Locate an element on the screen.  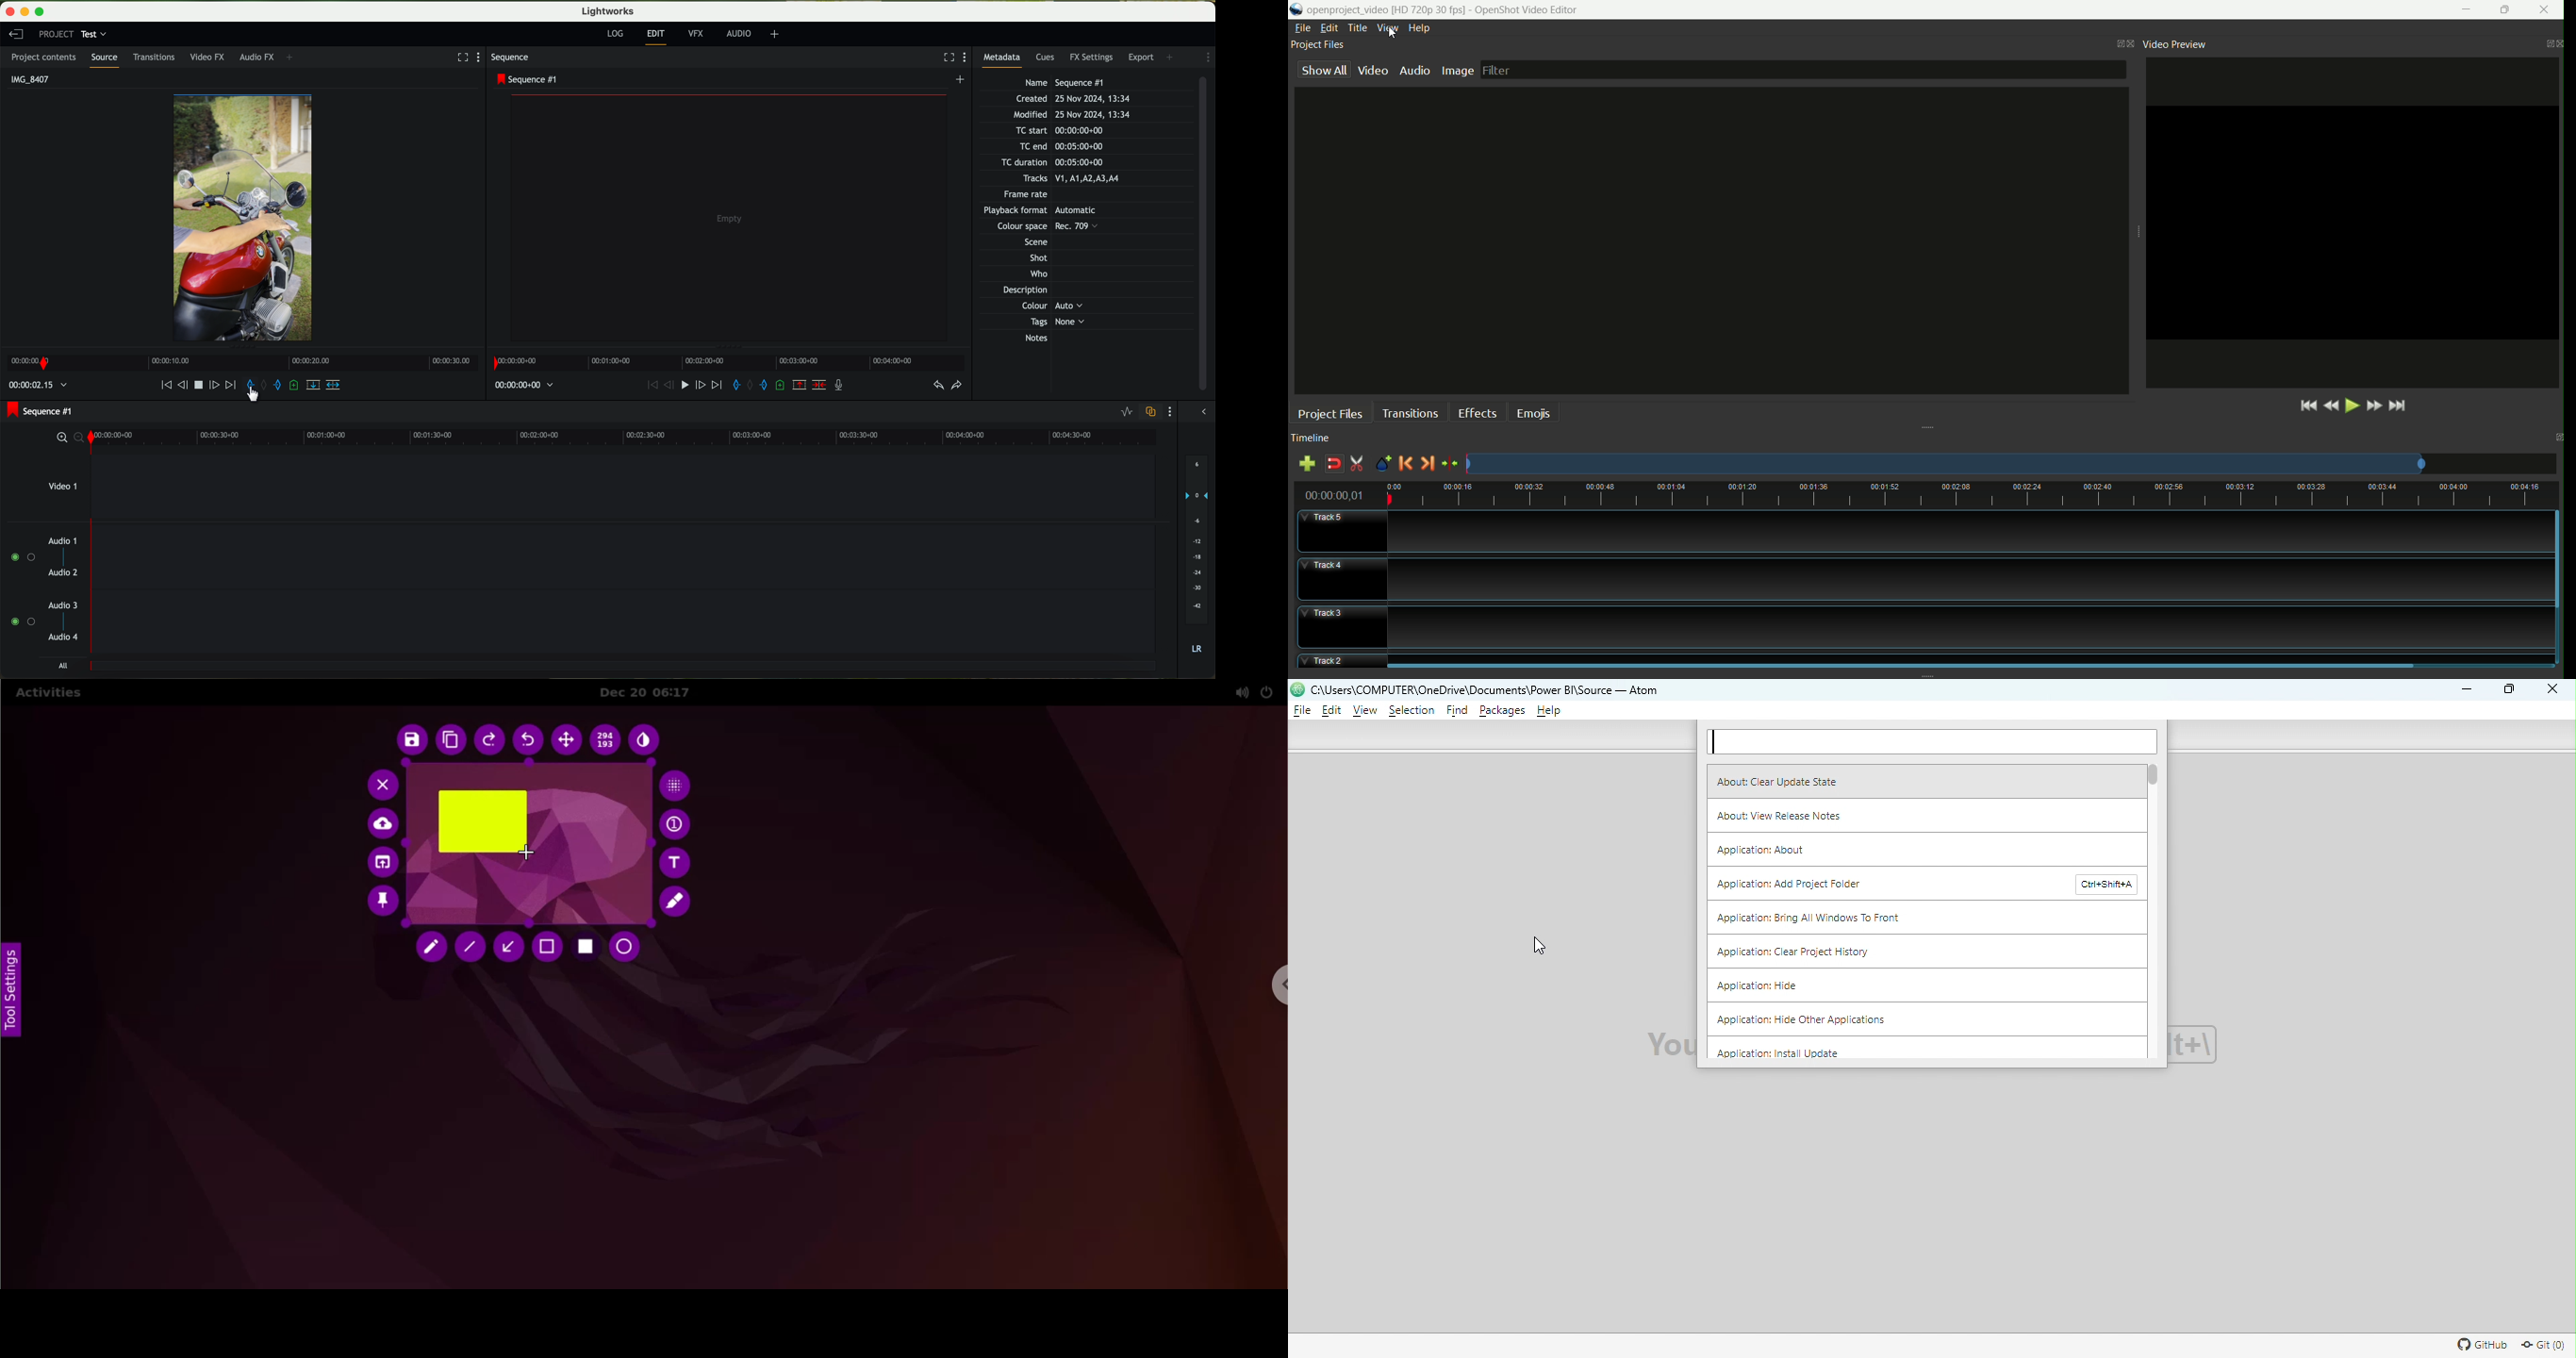
upload is located at coordinates (384, 825).